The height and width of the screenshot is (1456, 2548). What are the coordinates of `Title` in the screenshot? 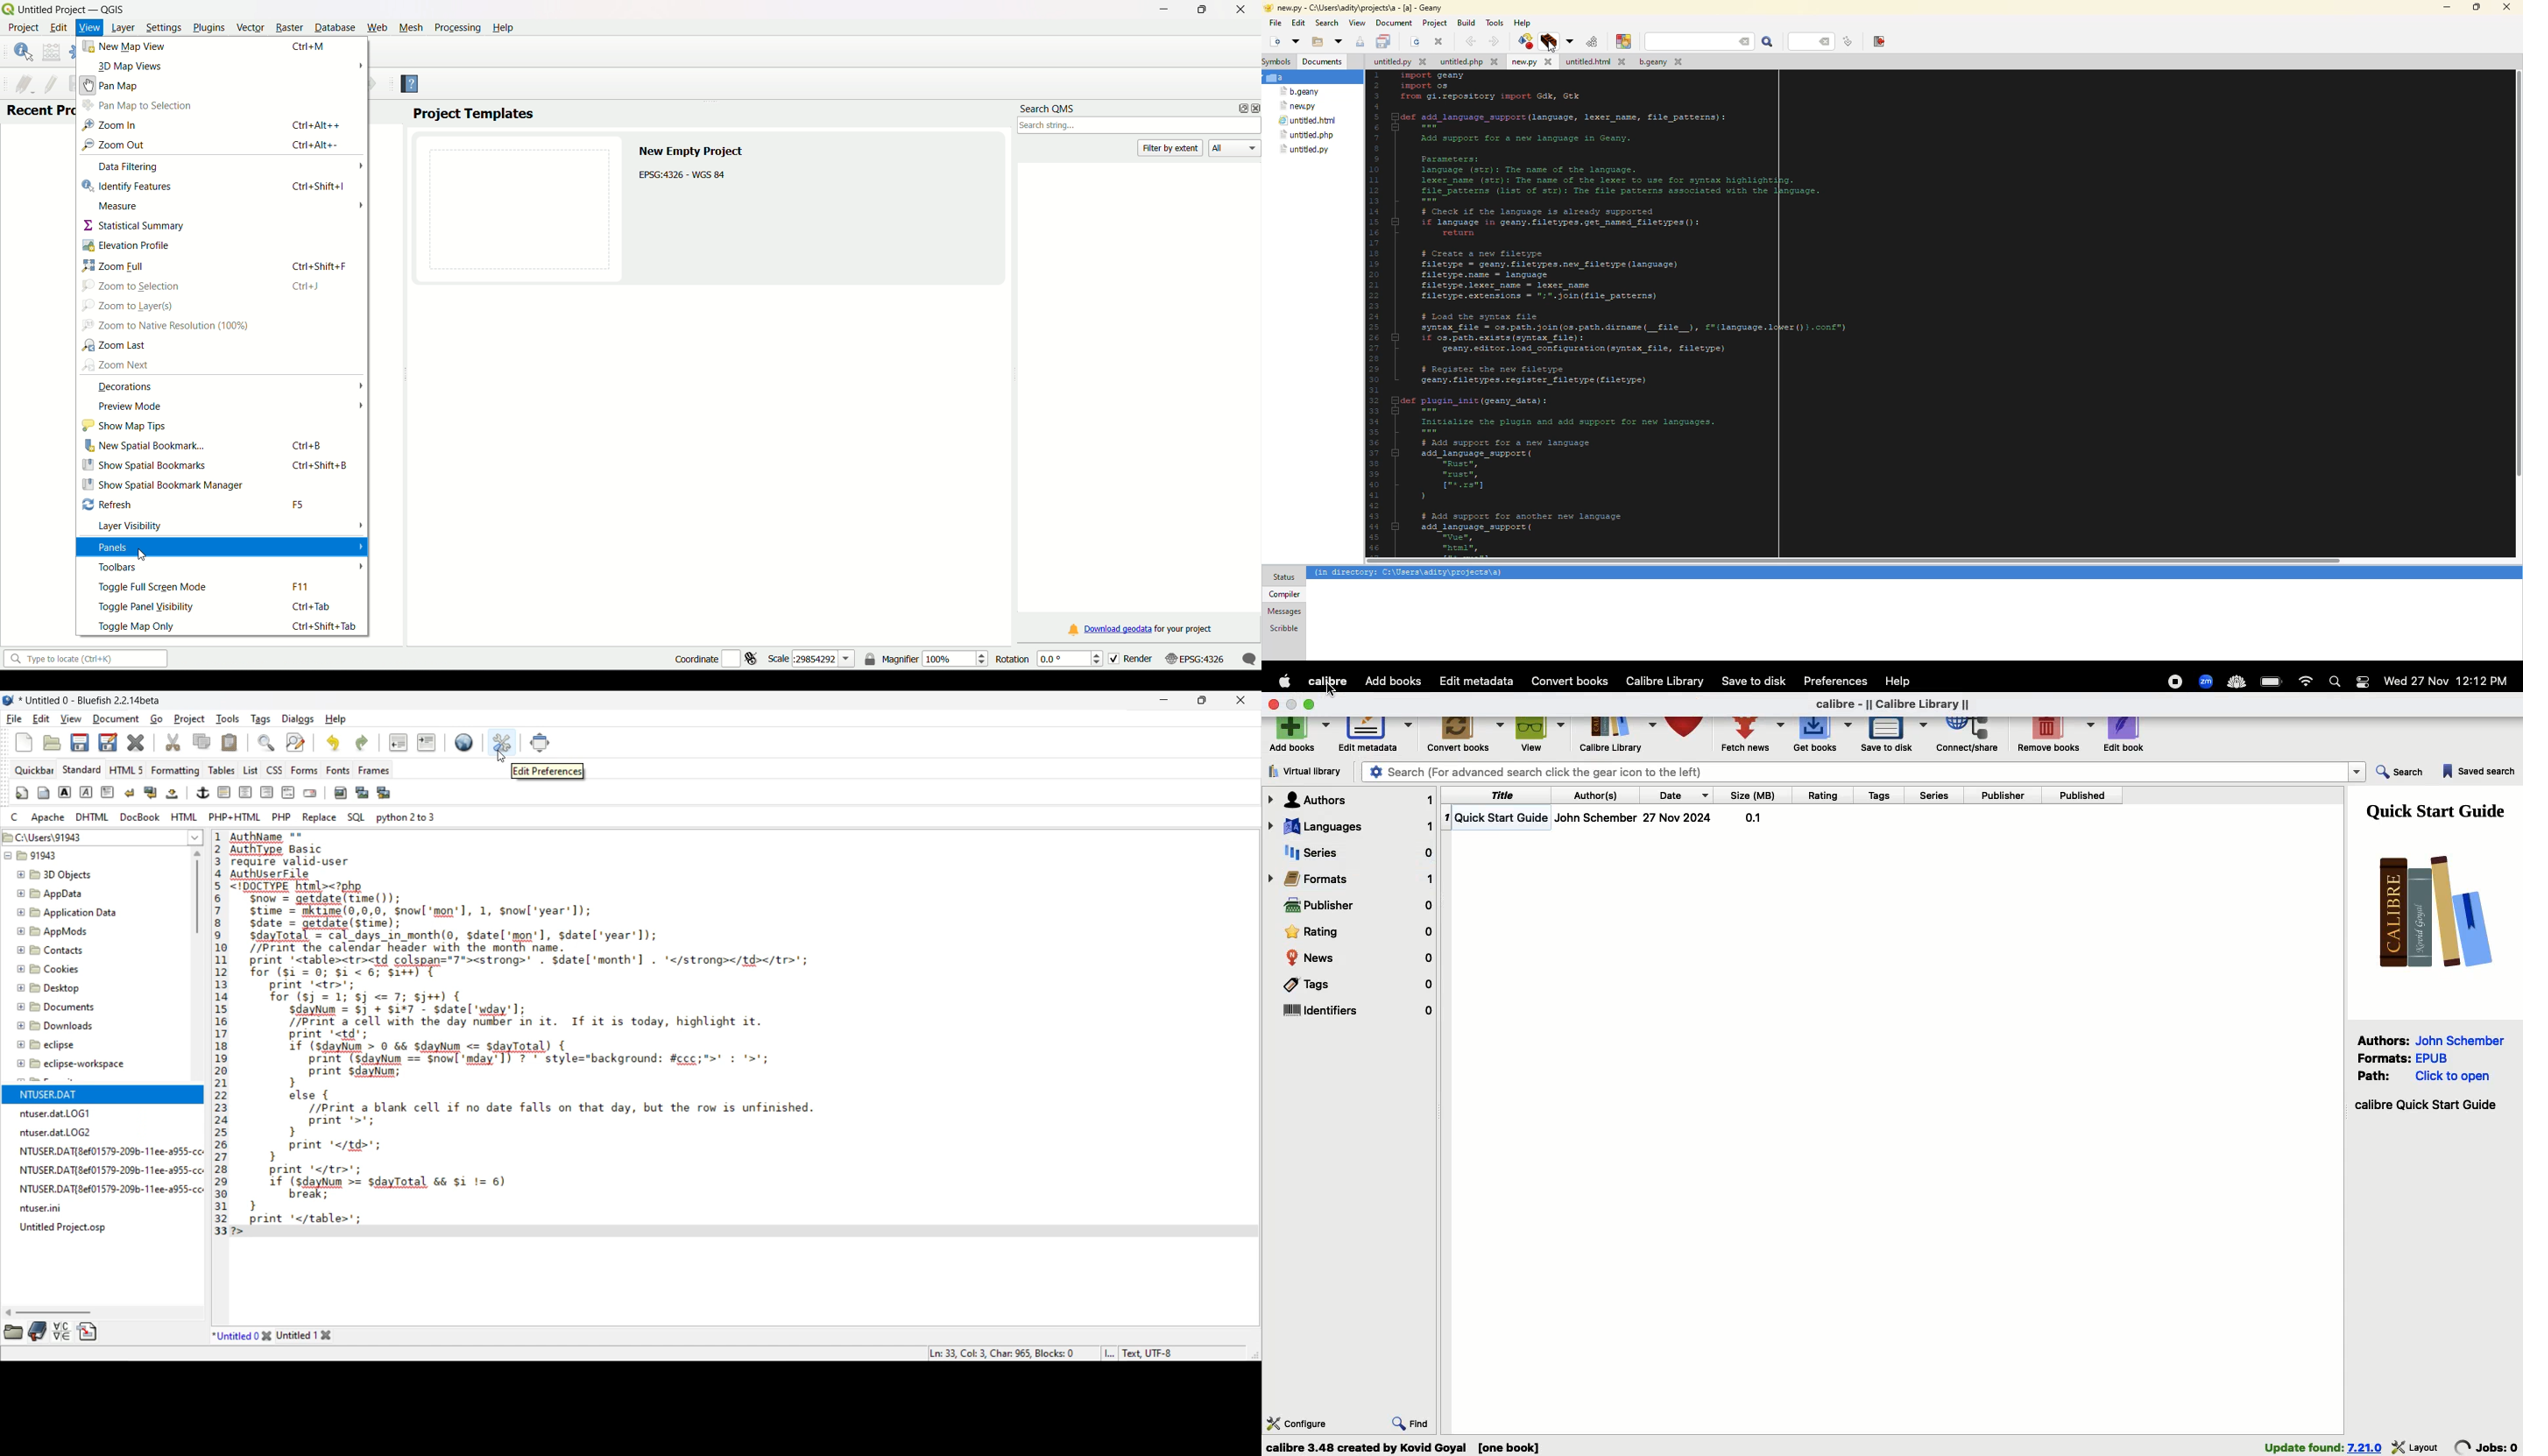 It's located at (1503, 816).